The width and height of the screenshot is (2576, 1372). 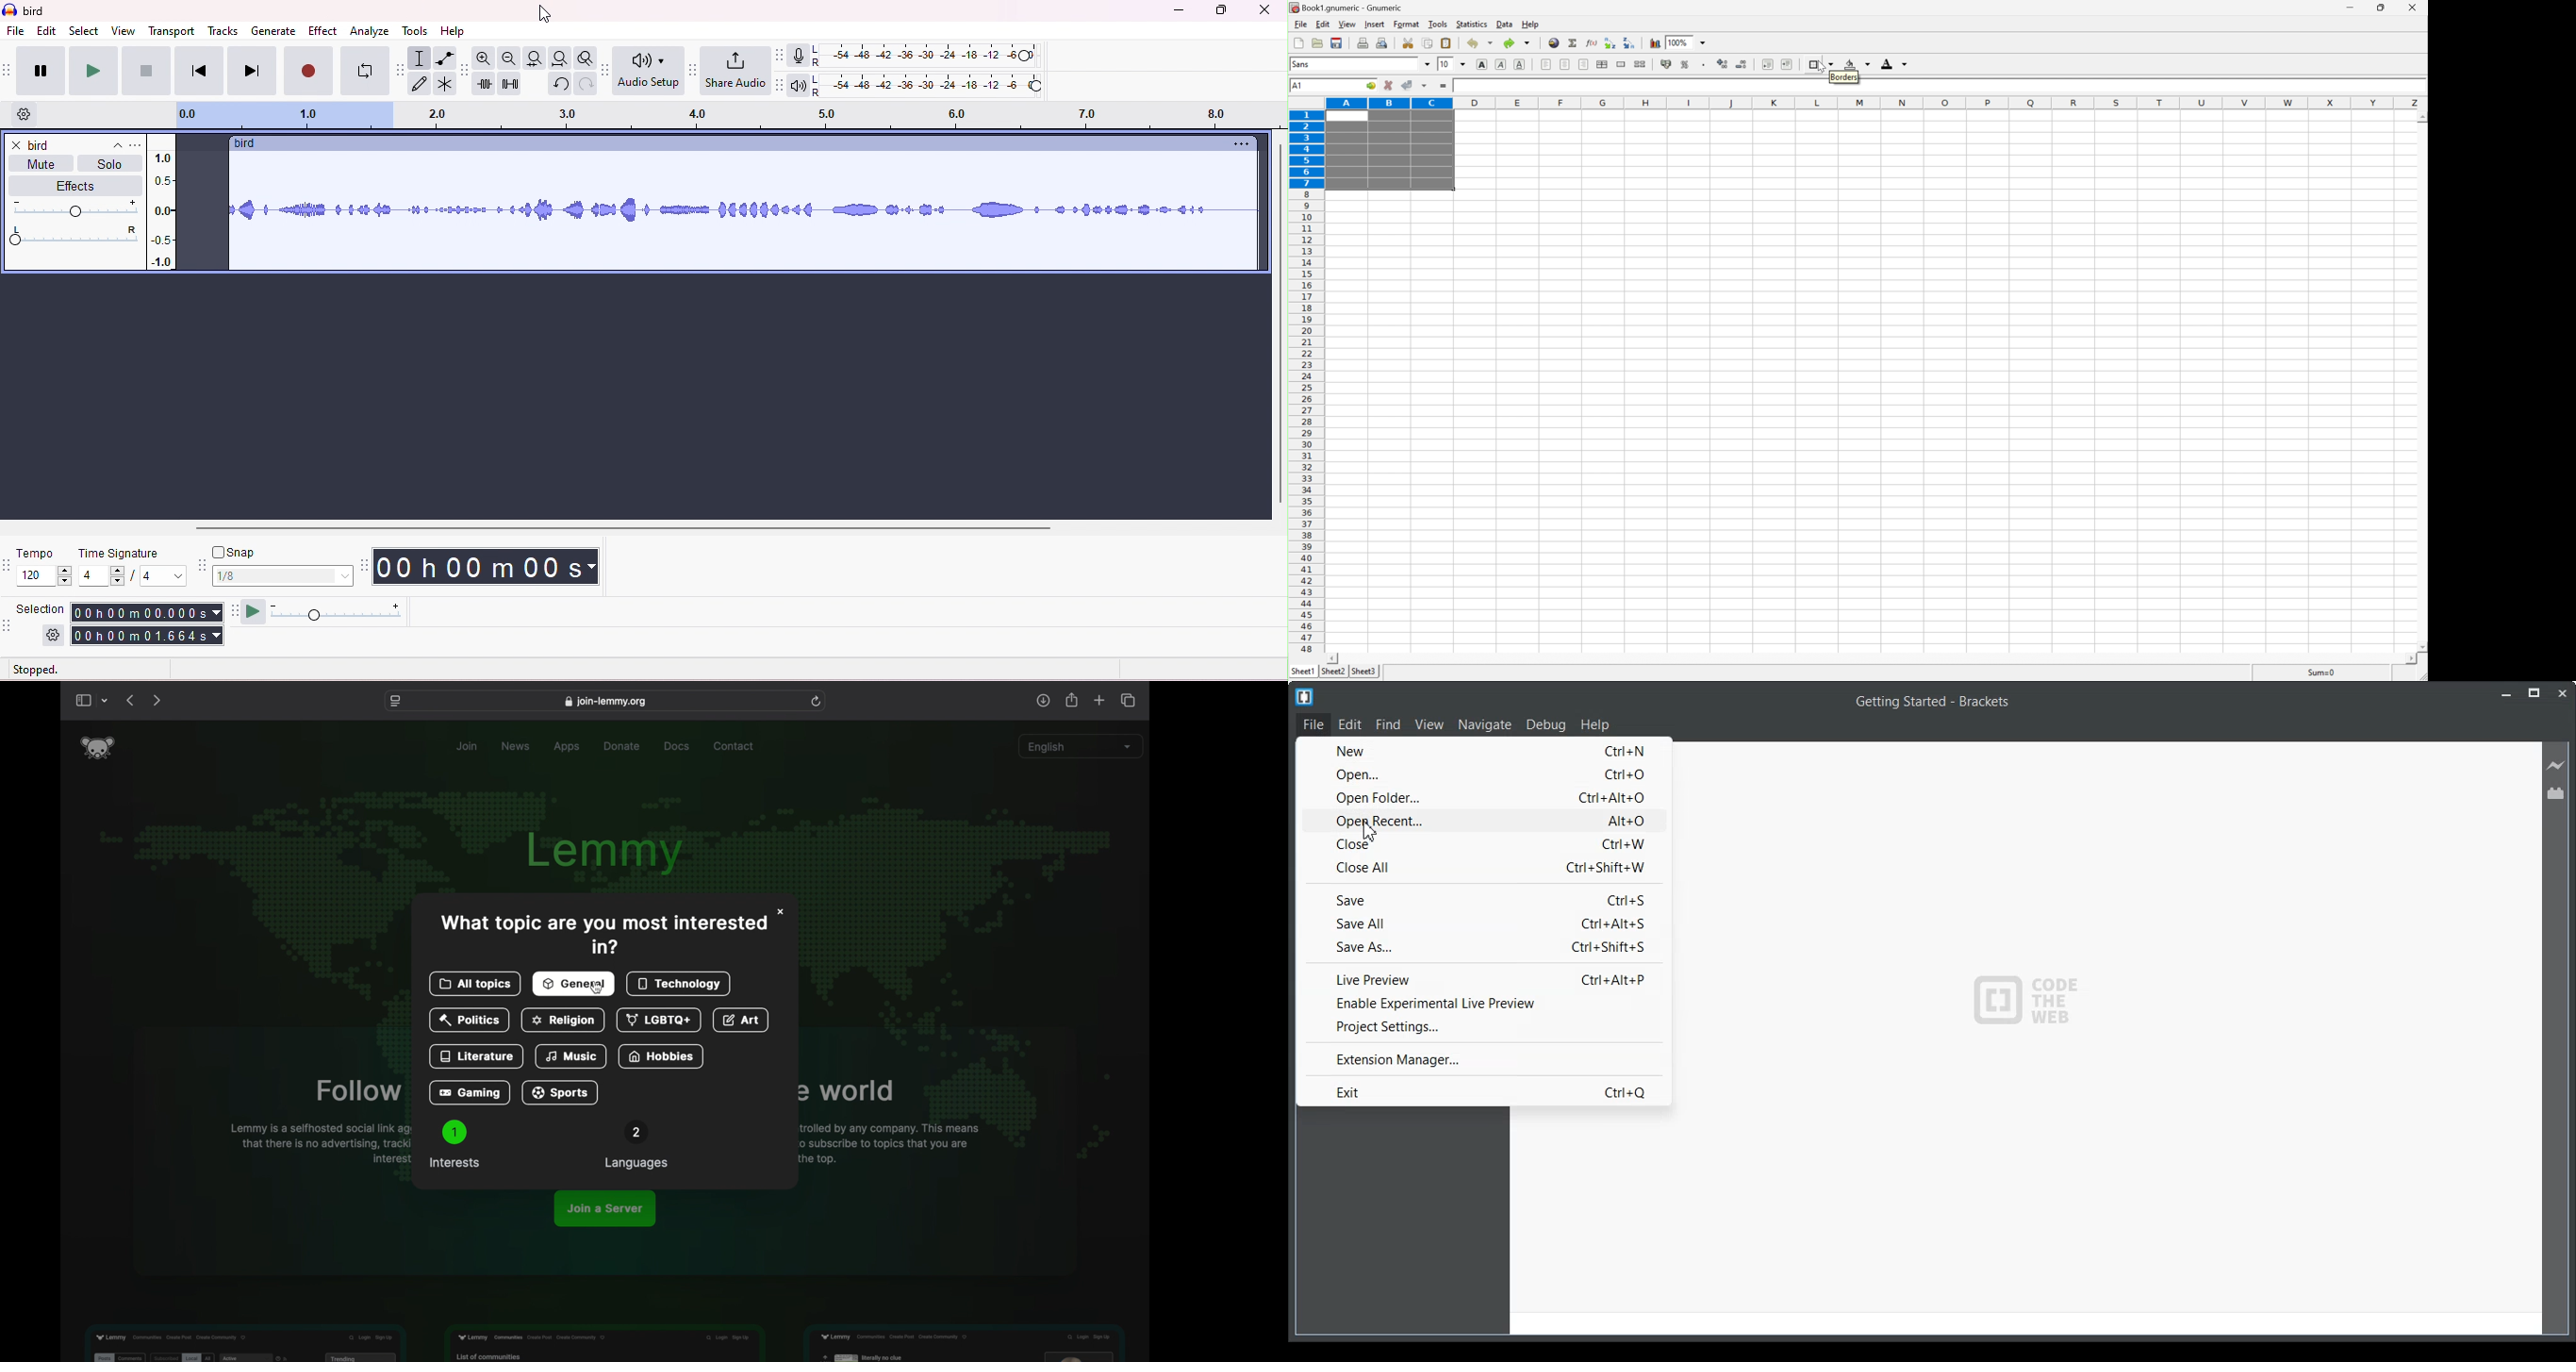 What do you see at coordinates (1302, 673) in the screenshot?
I see `sheet1` at bounding box center [1302, 673].